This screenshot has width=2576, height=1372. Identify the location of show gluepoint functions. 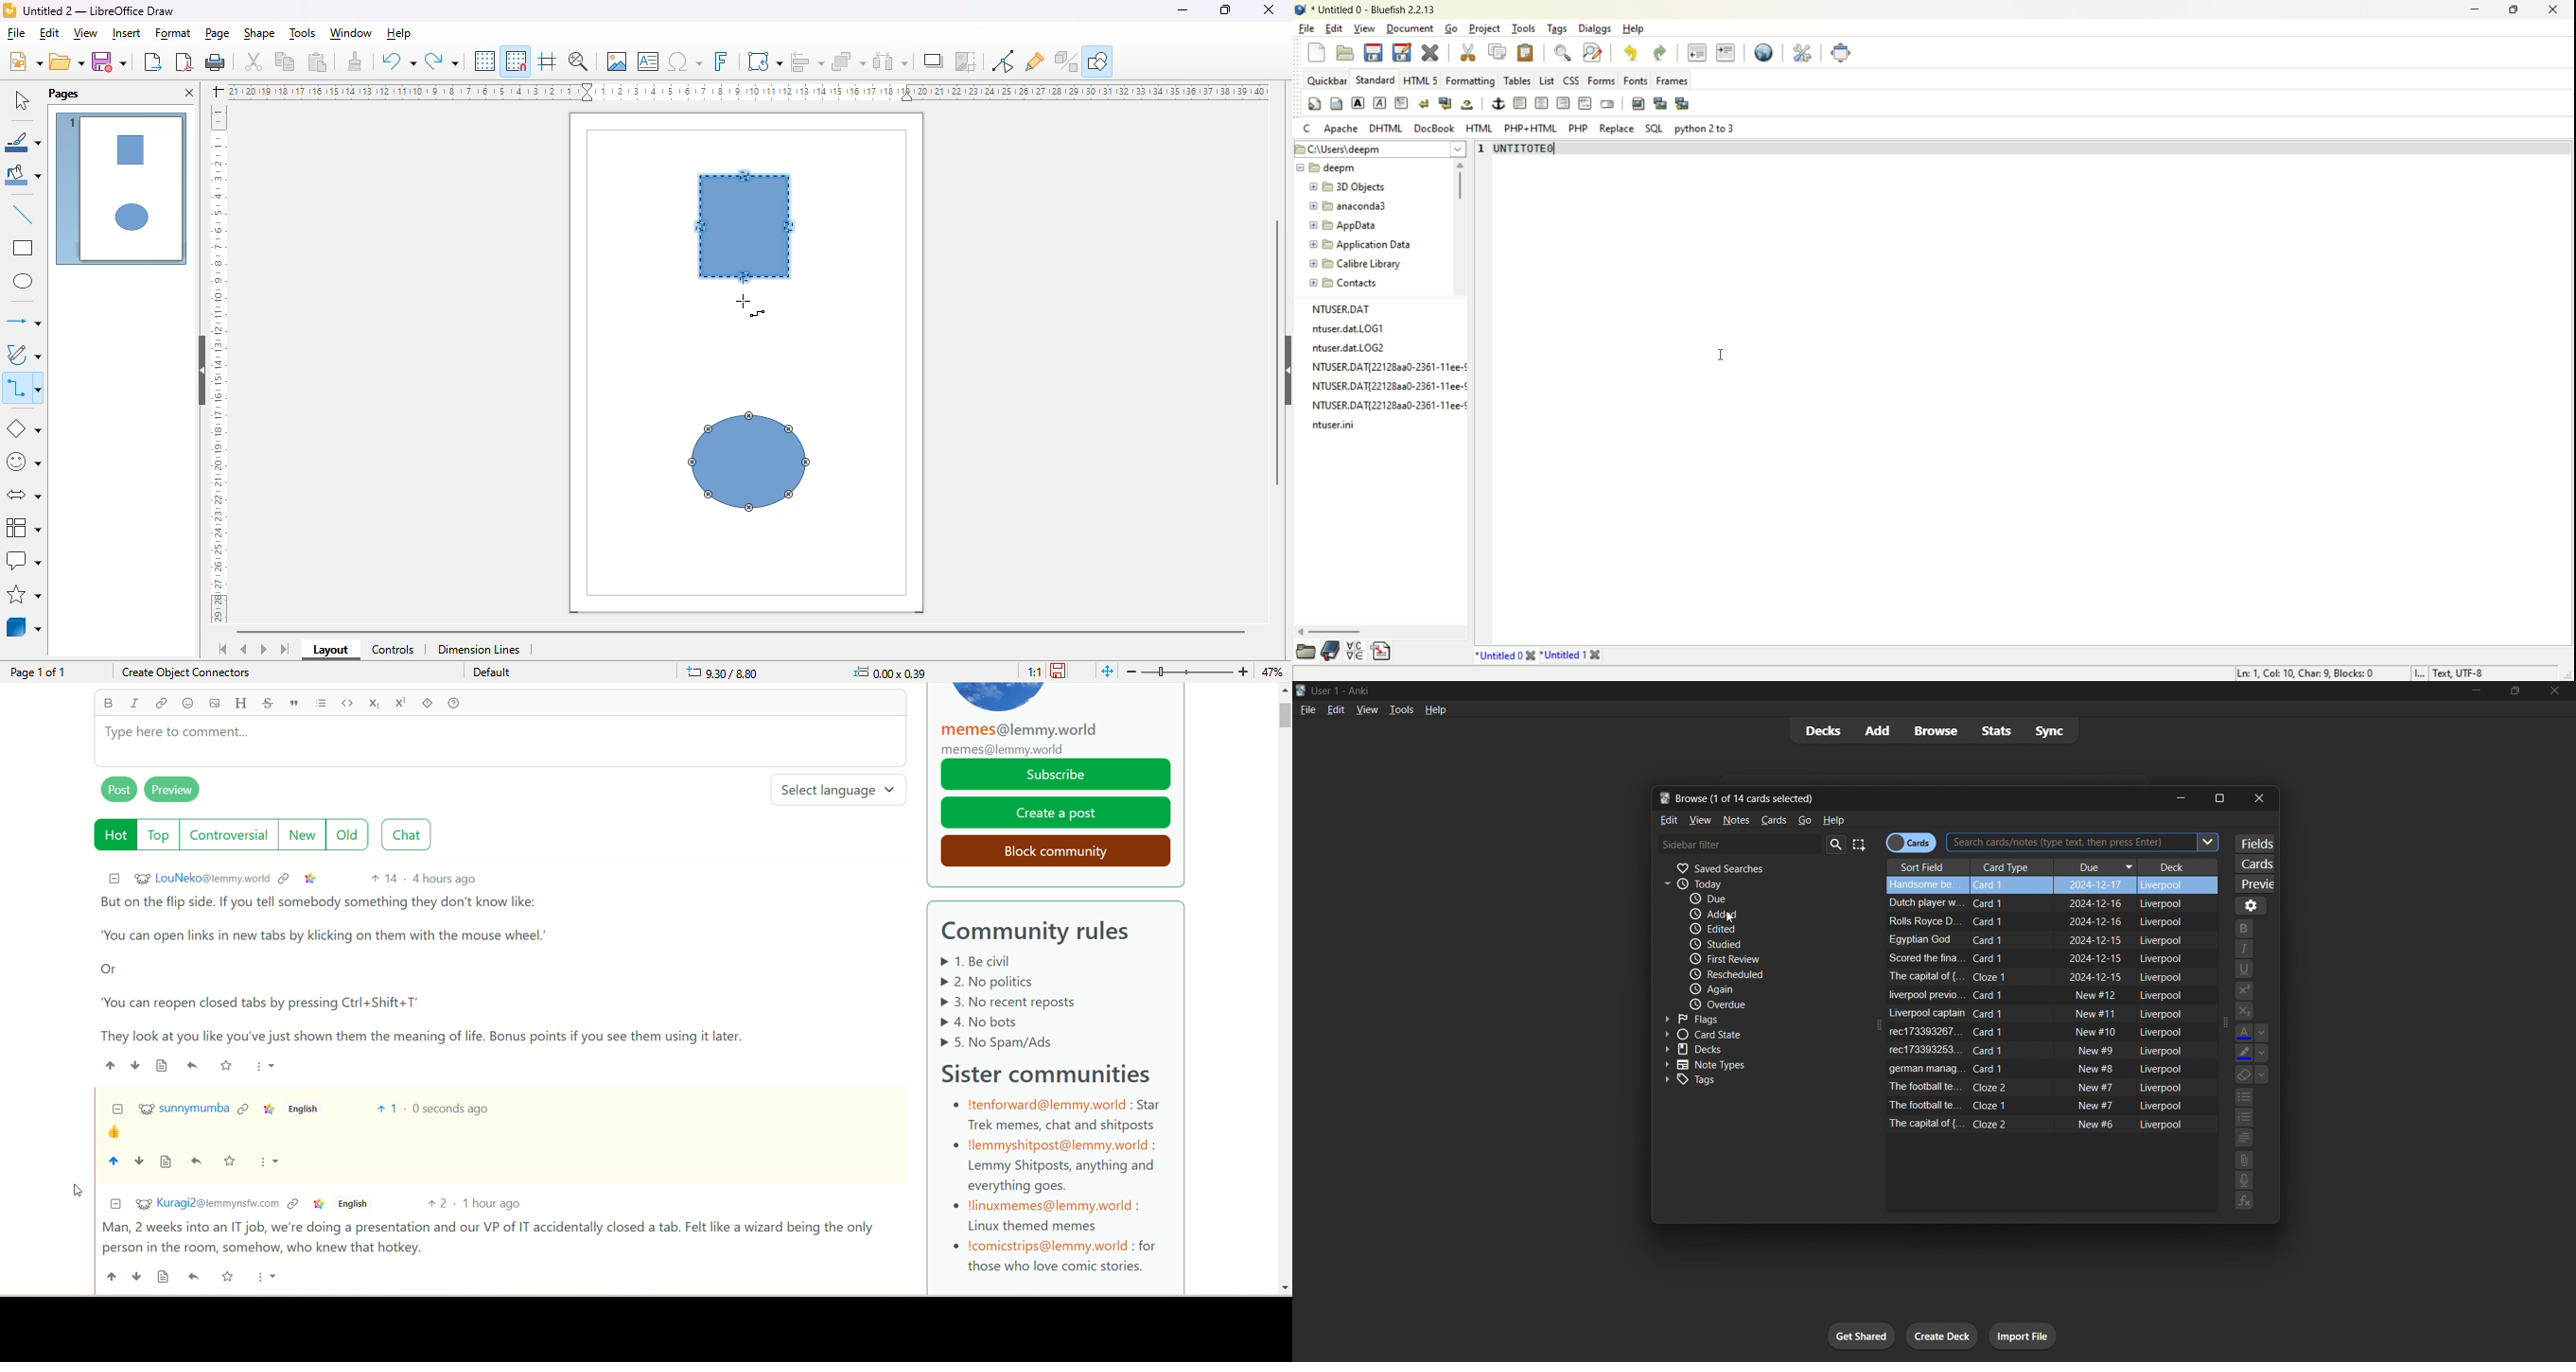
(1002, 61).